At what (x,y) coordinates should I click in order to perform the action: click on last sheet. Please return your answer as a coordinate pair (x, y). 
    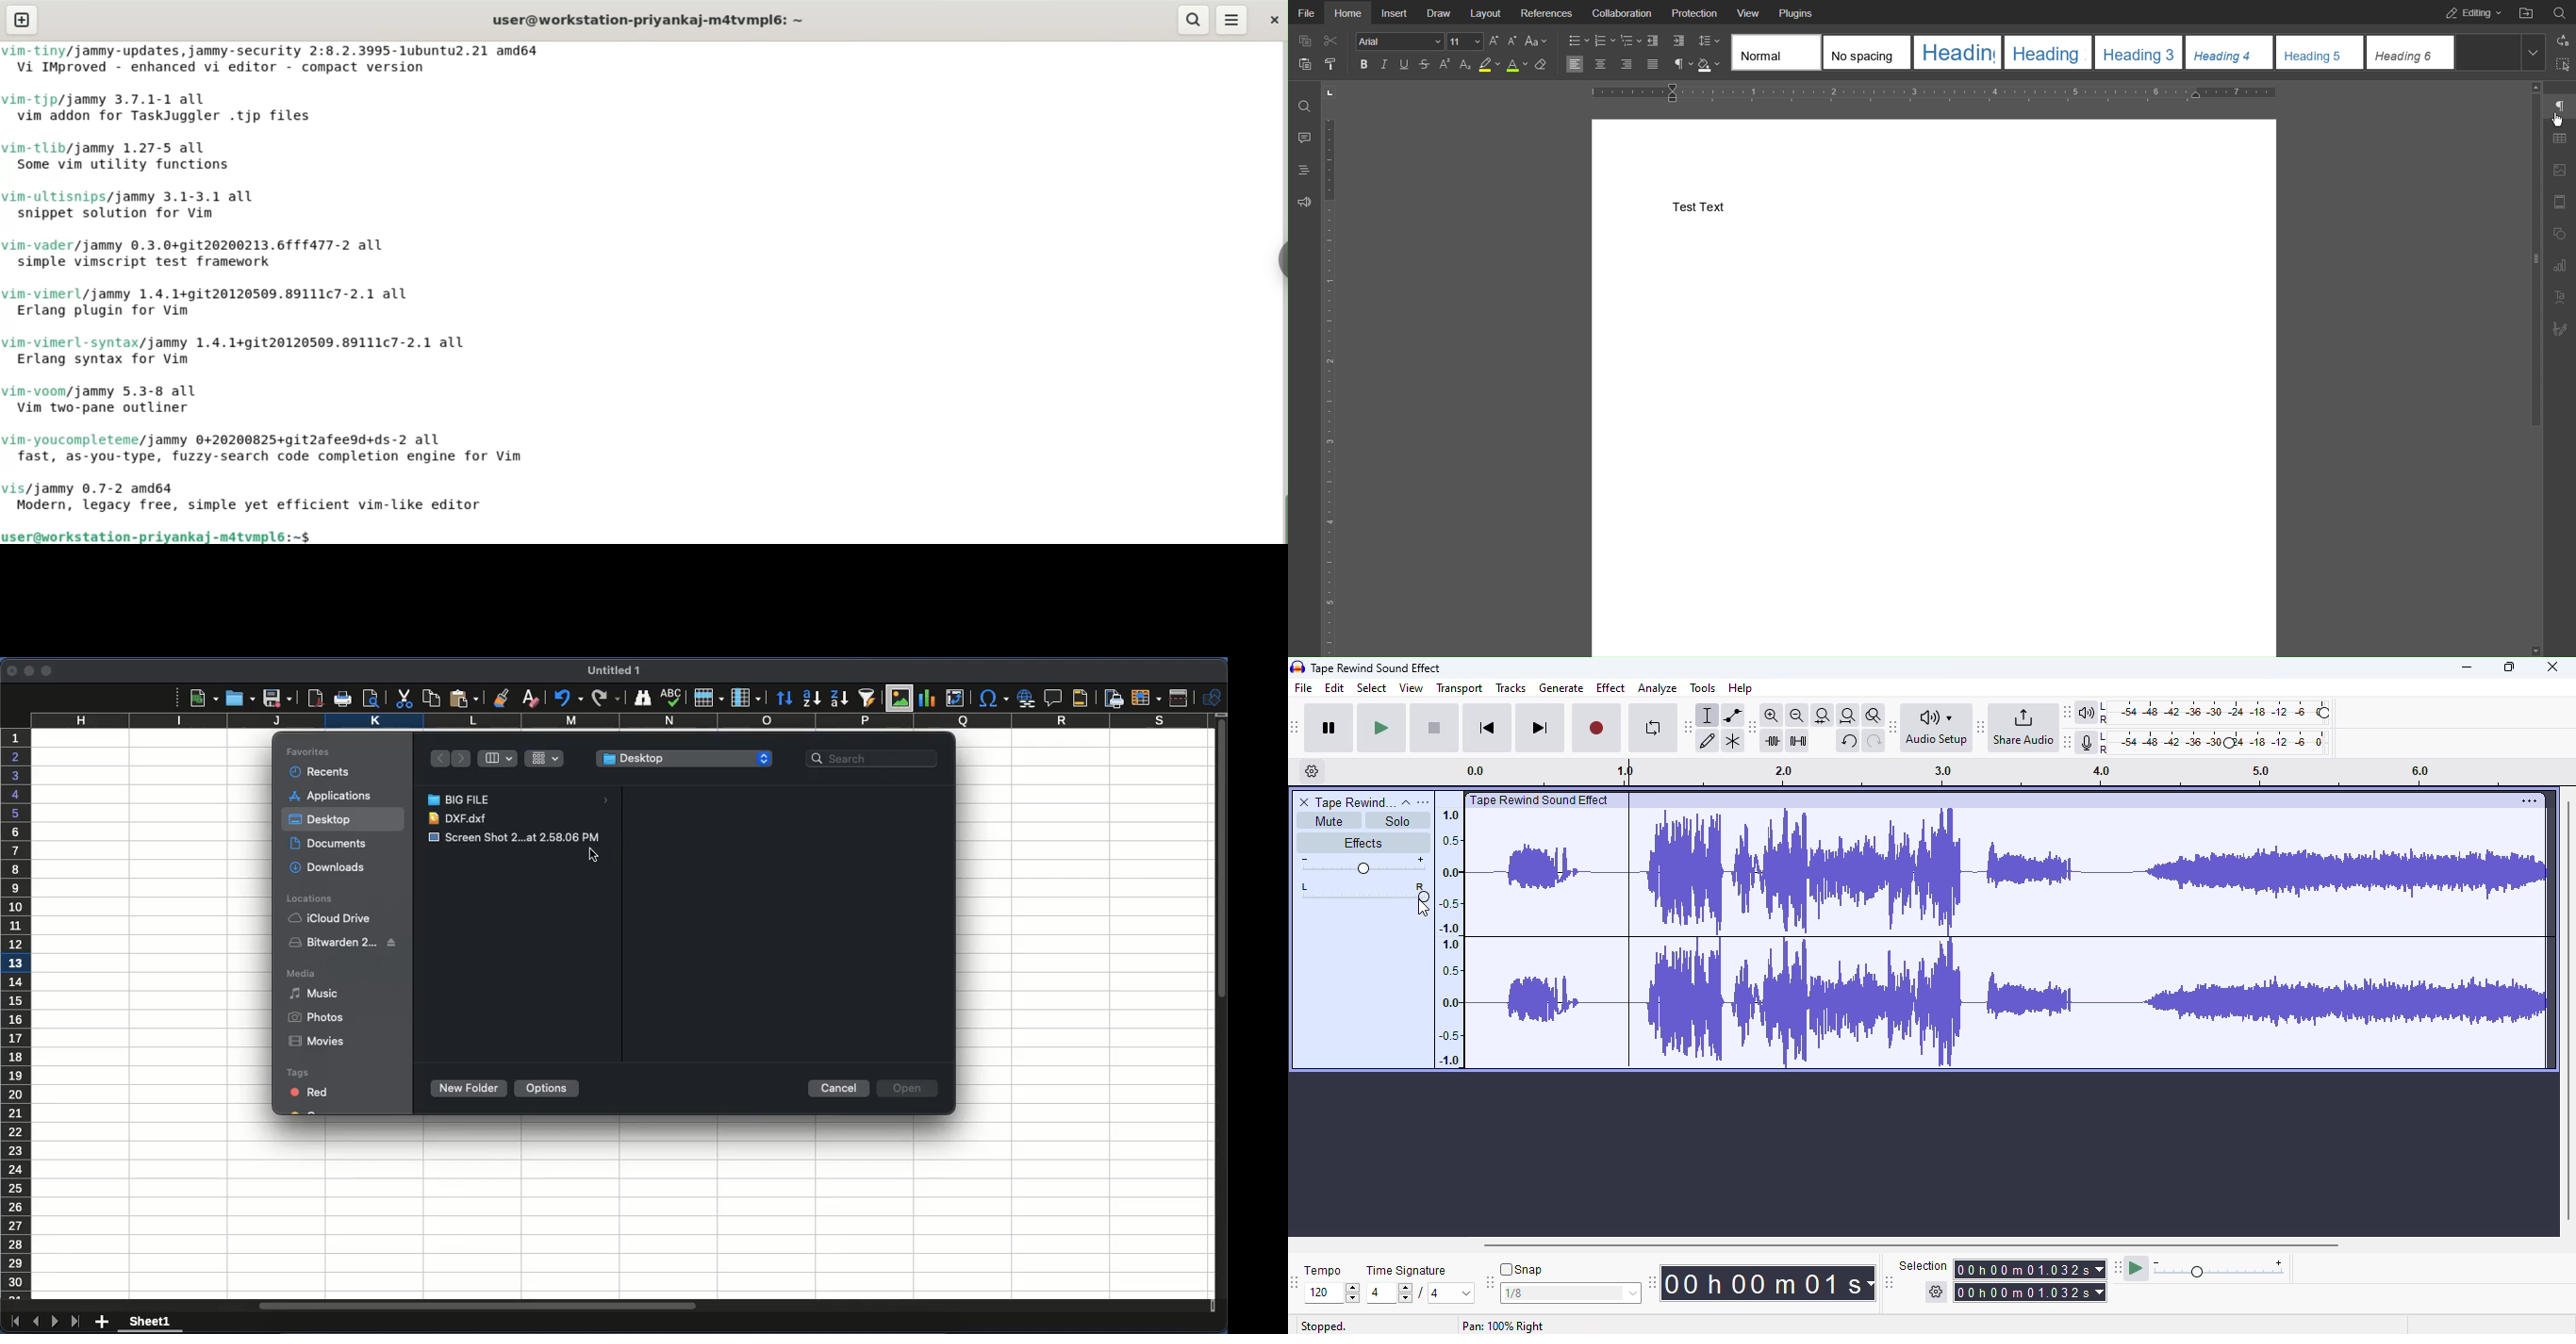
    Looking at the image, I should click on (77, 1322).